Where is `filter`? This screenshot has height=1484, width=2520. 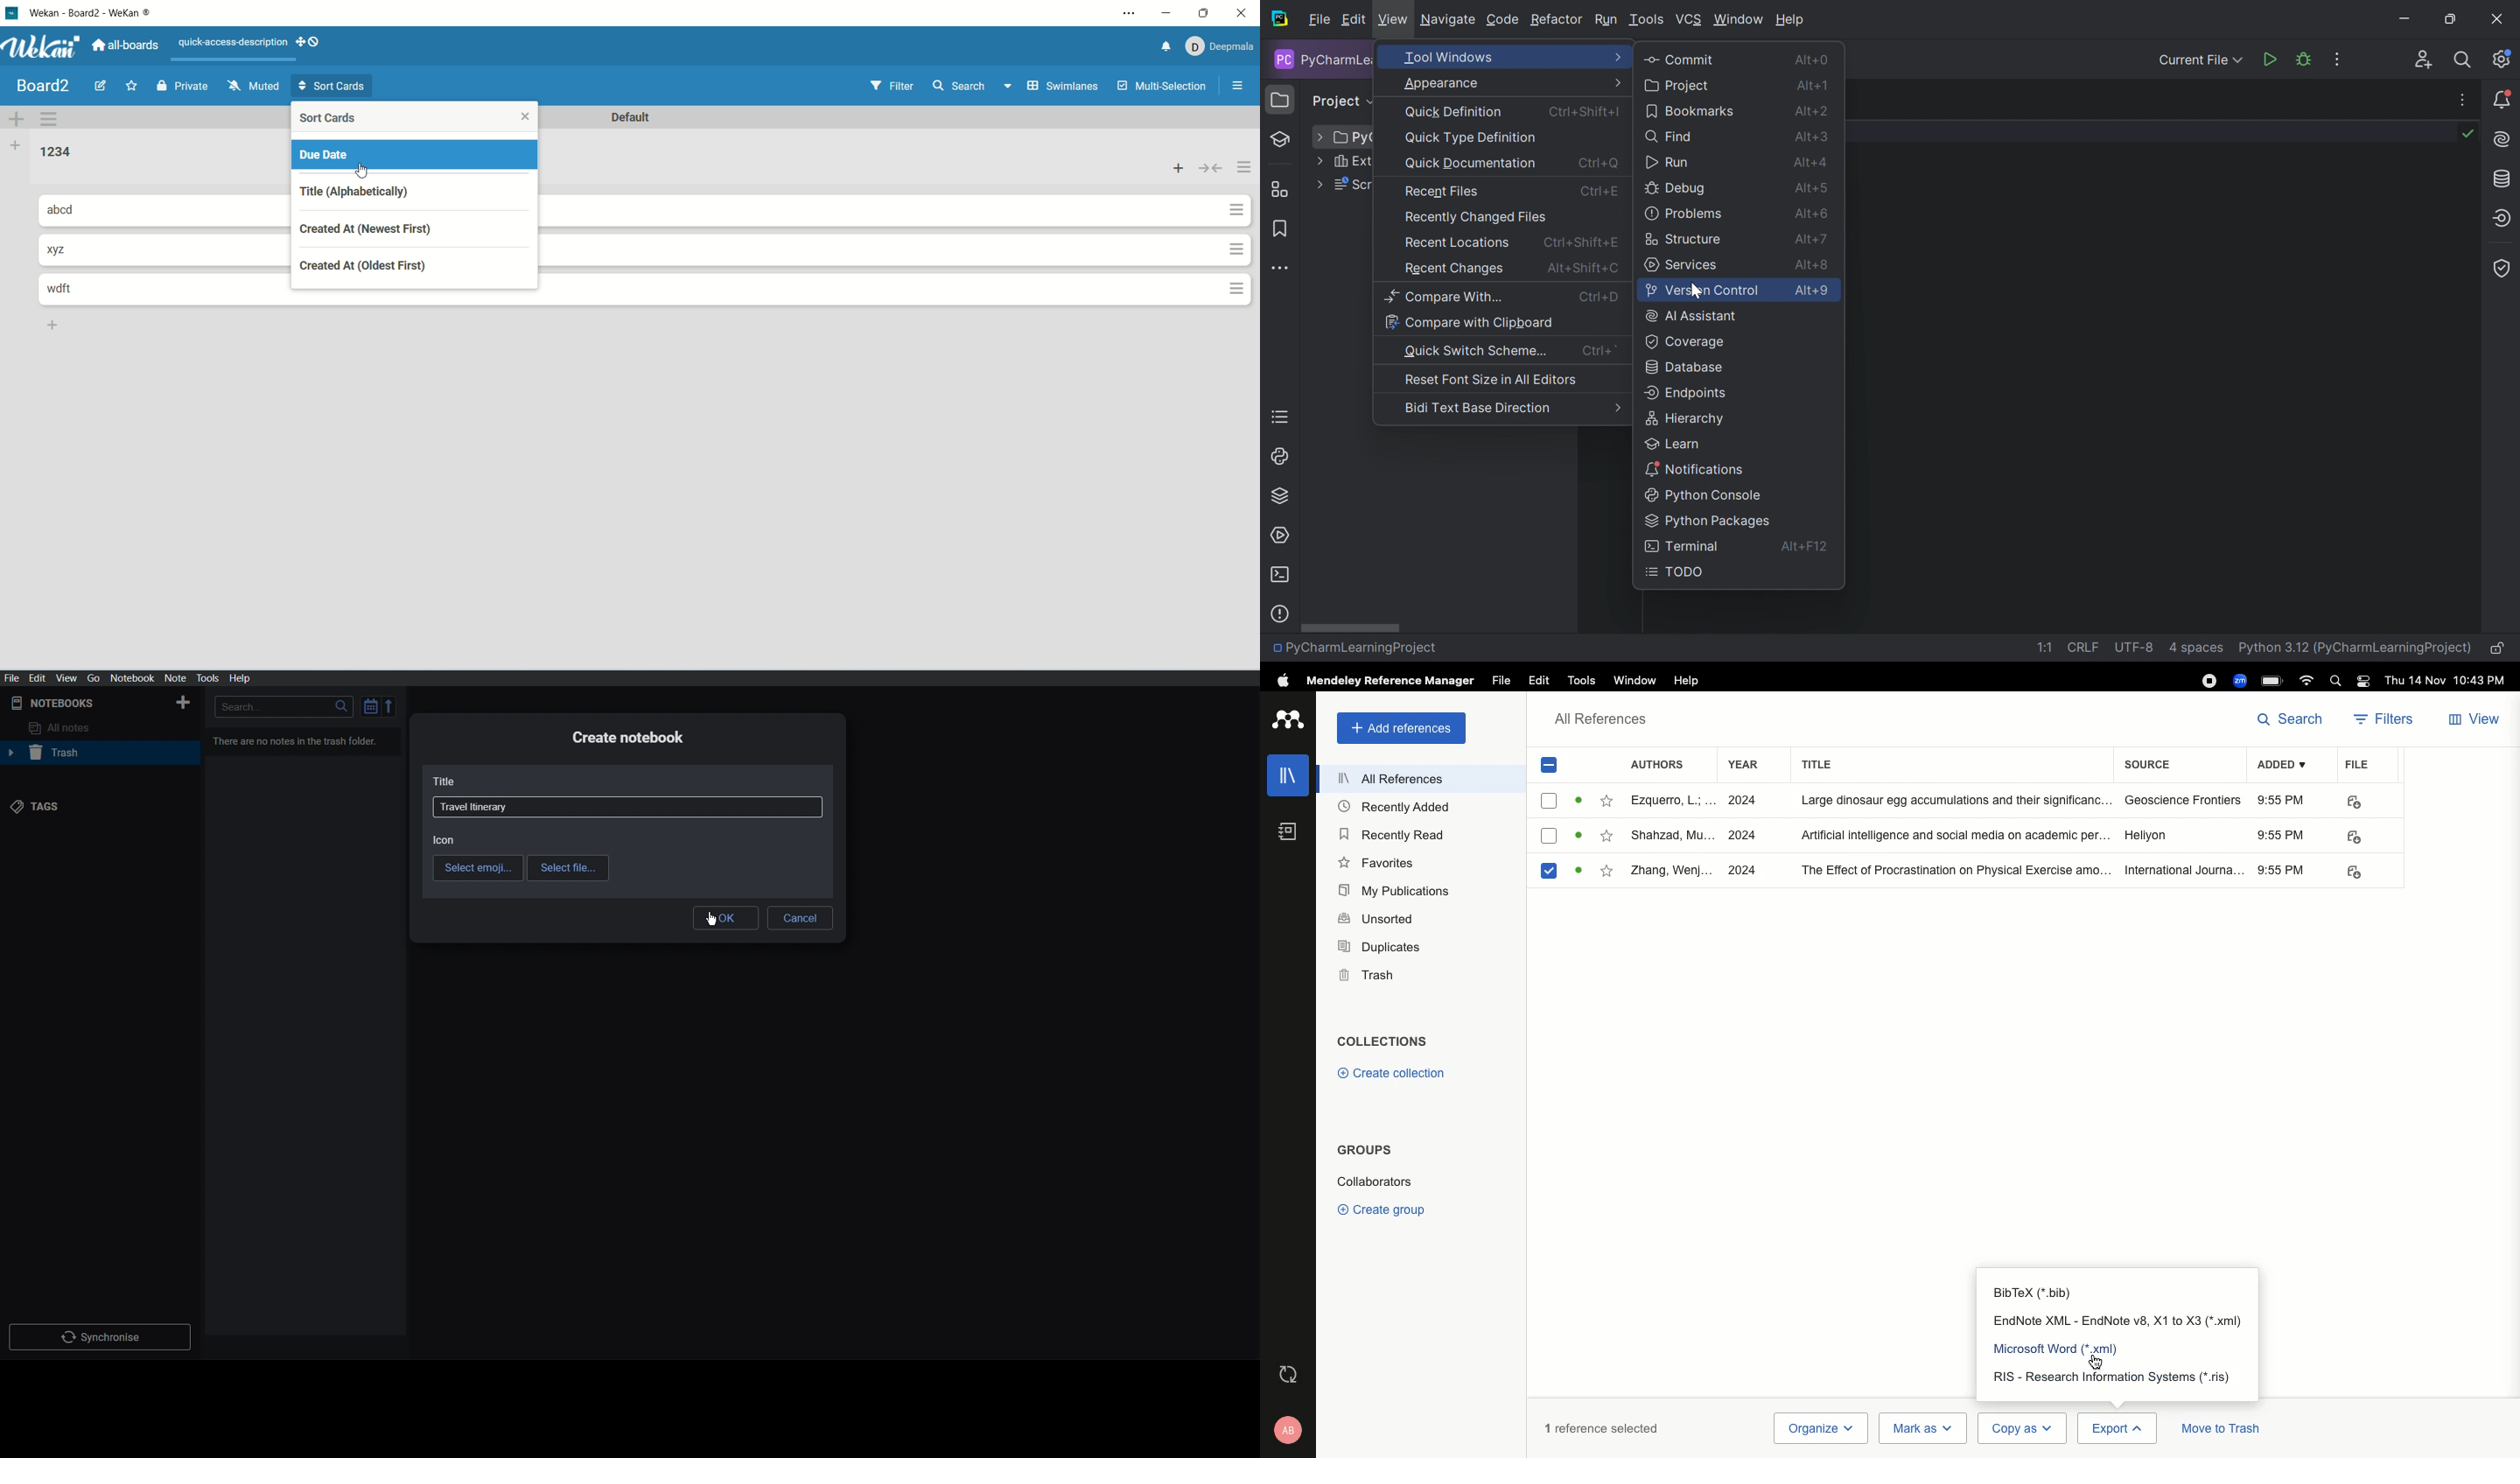 filter is located at coordinates (896, 85).